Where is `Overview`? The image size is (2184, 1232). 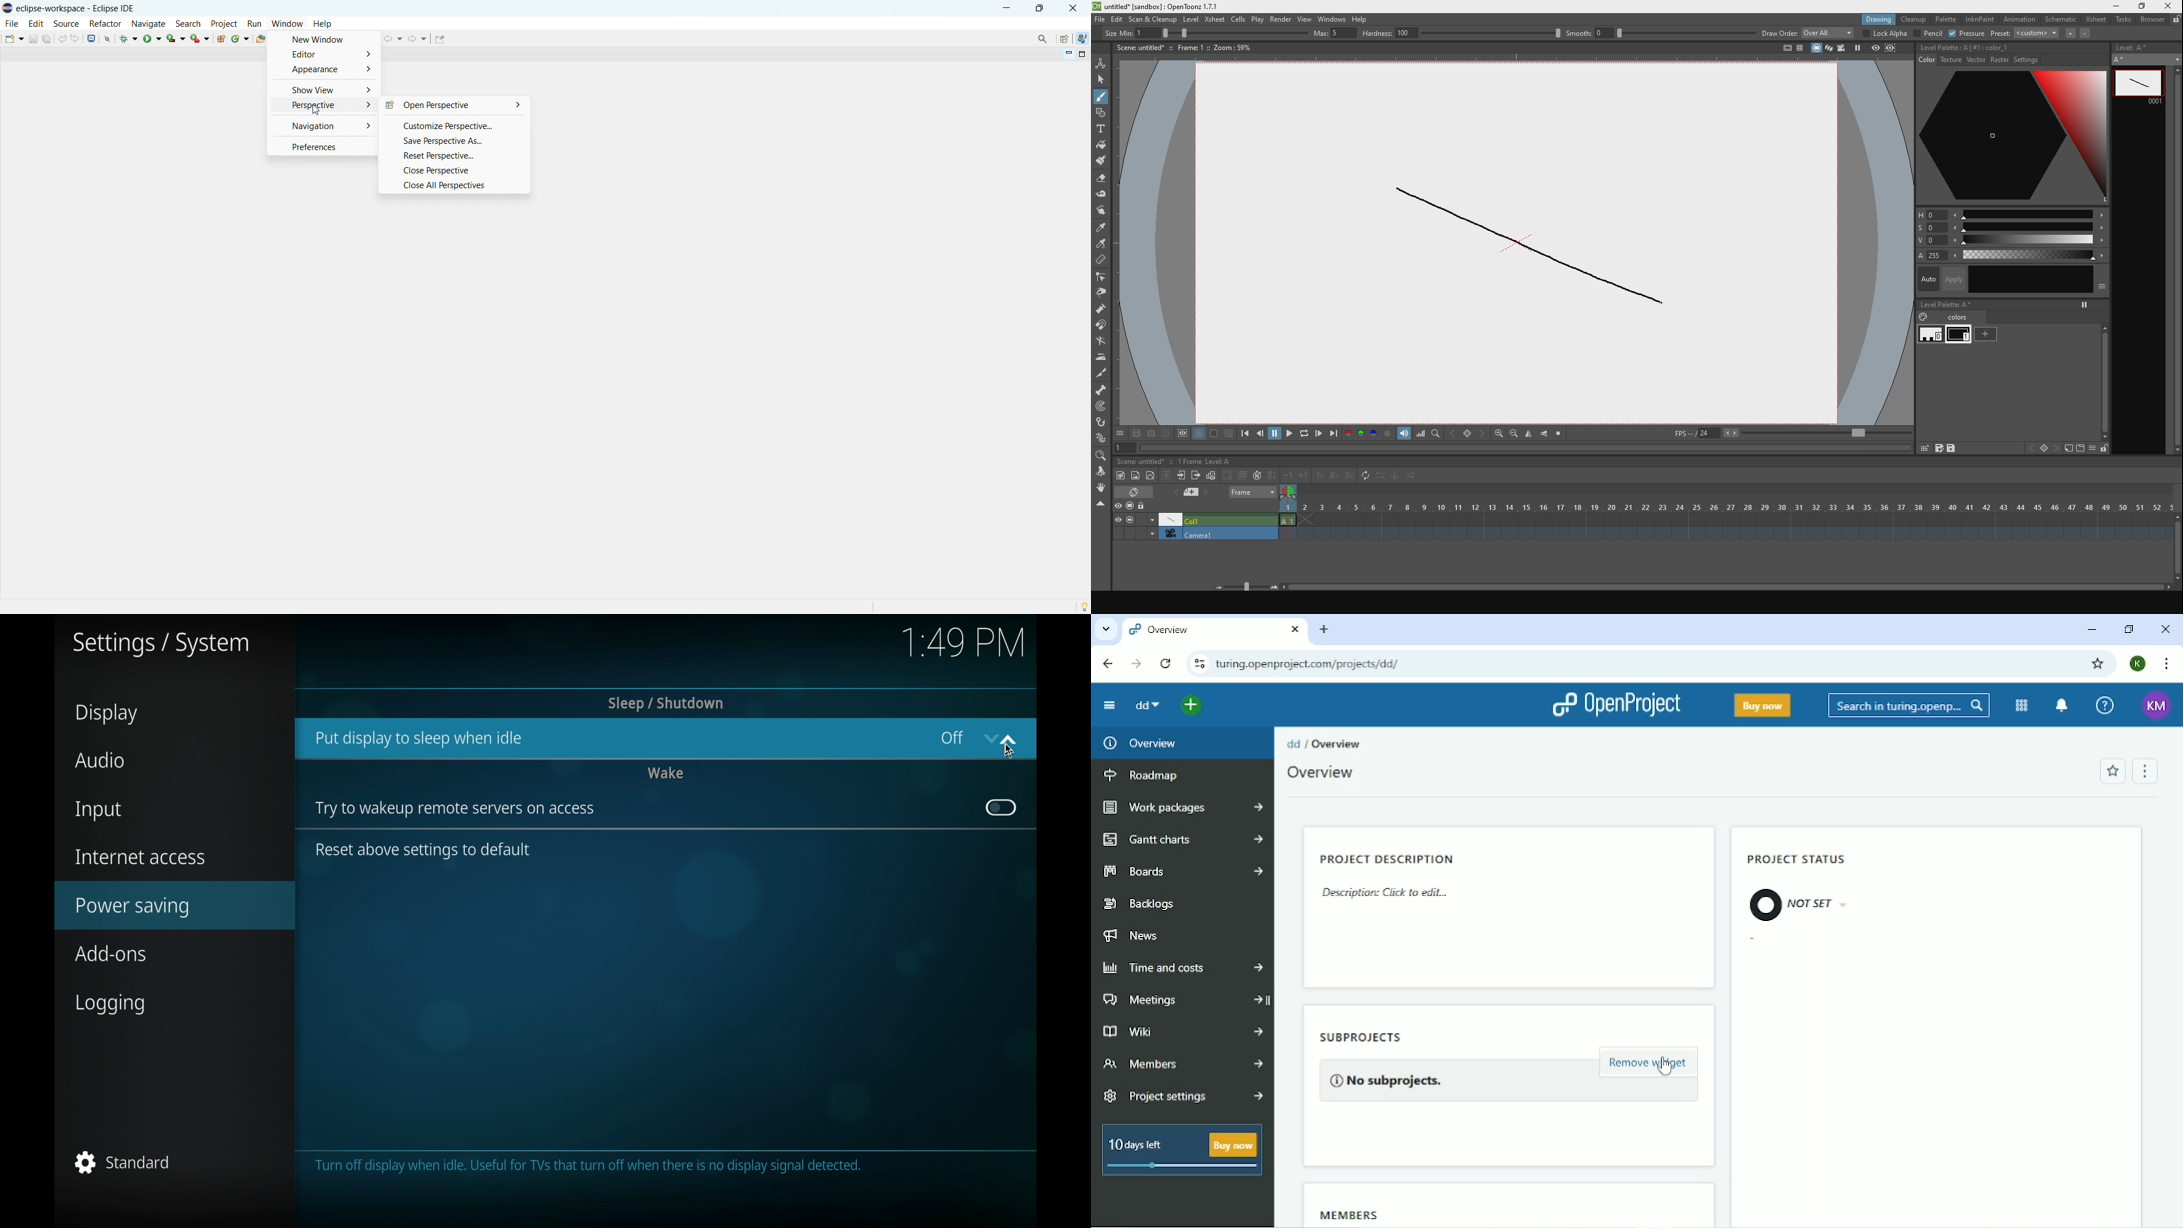 Overview is located at coordinates (1323, 773).